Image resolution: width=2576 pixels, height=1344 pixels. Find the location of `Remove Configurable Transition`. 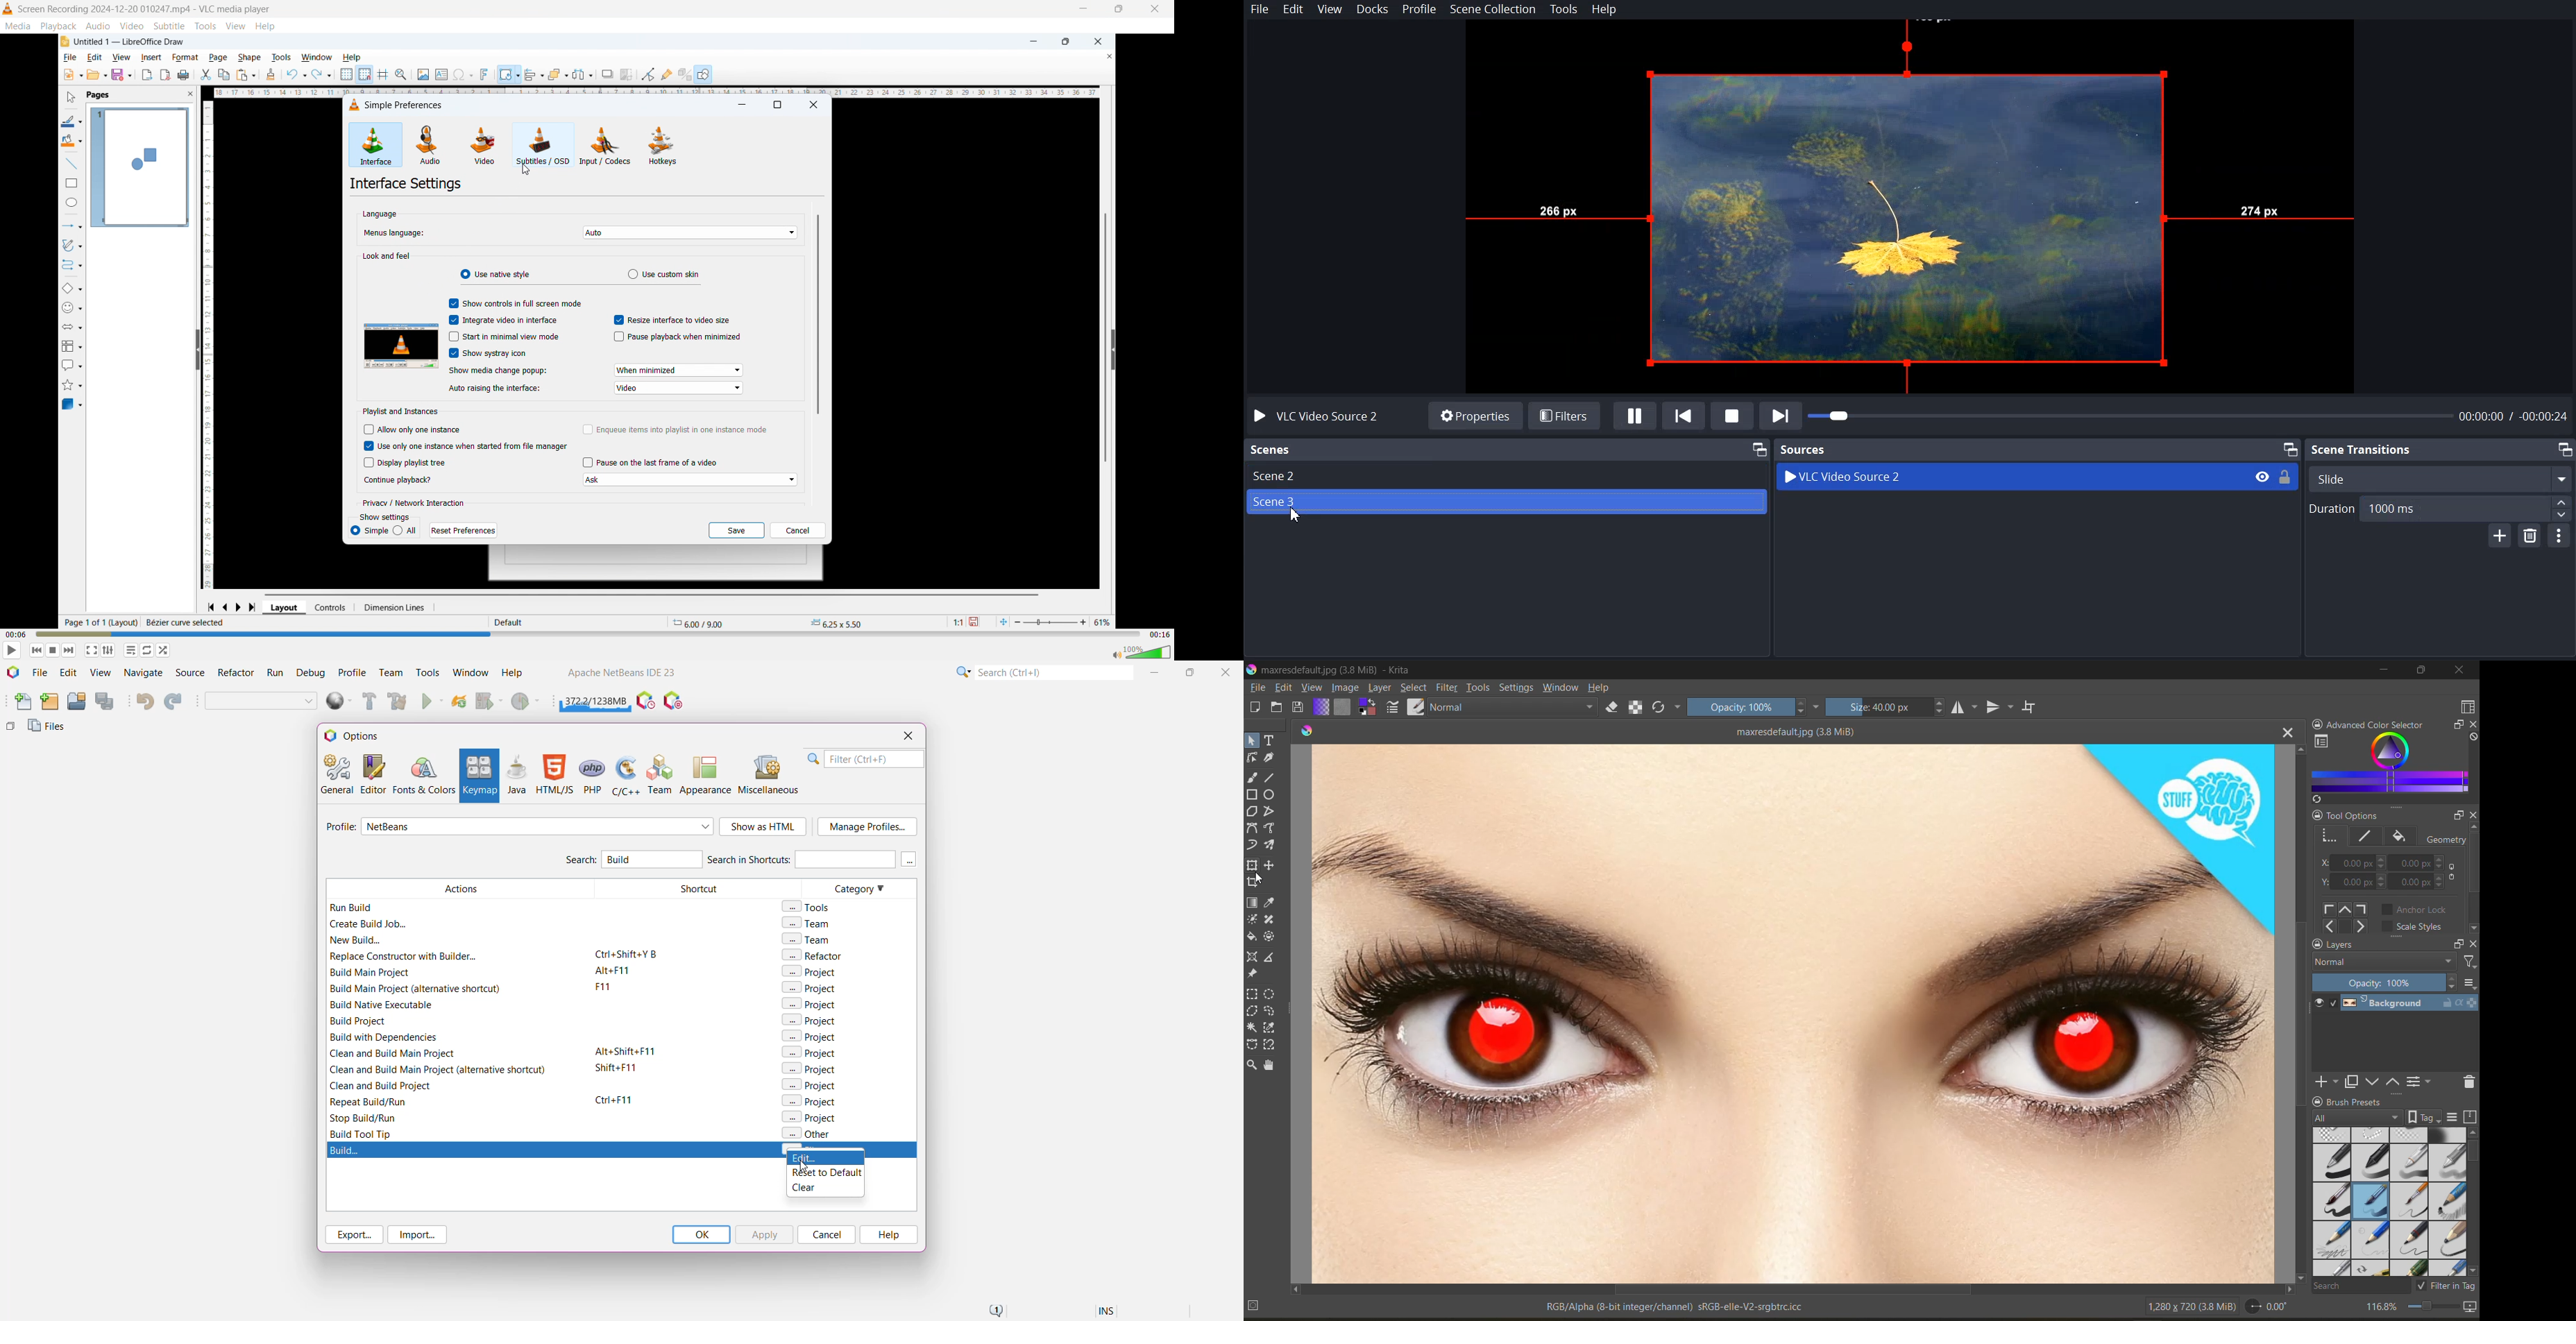

Remove Configurable Transition is located at coordinates (2532, 534).